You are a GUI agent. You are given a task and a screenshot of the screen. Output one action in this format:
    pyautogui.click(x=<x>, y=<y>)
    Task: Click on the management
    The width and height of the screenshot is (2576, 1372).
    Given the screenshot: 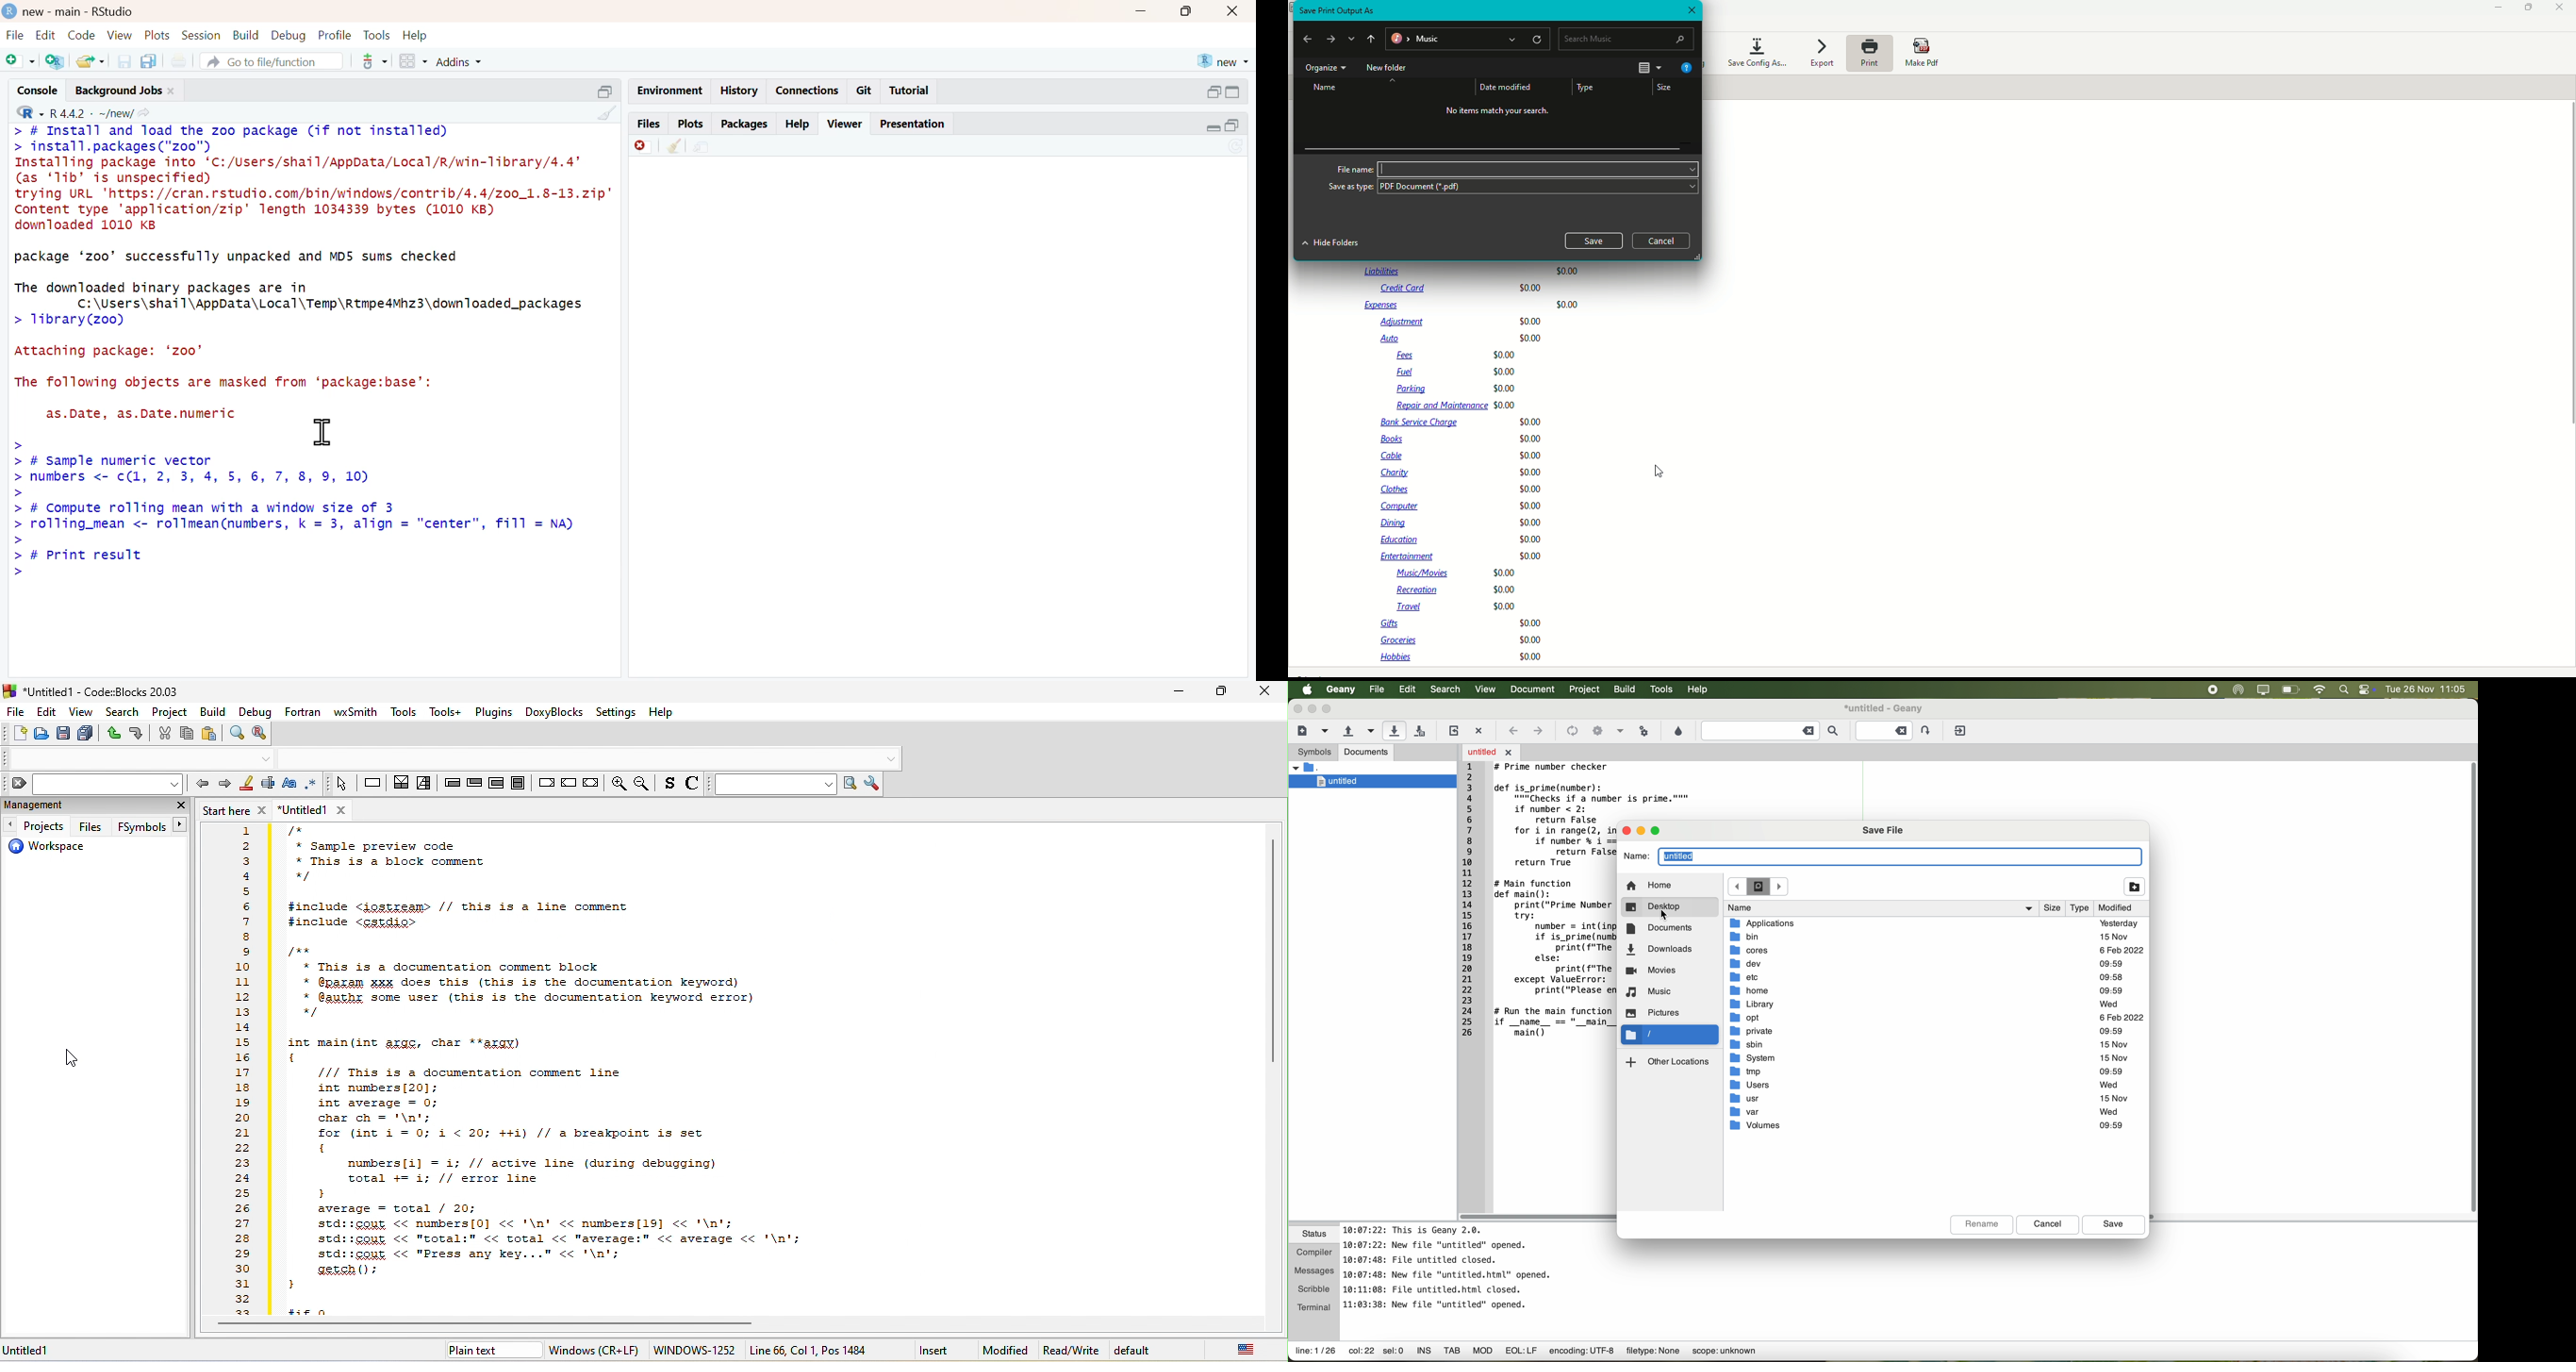 What is the action you would take?
    pyautogui.click(x=80, y=806)
    